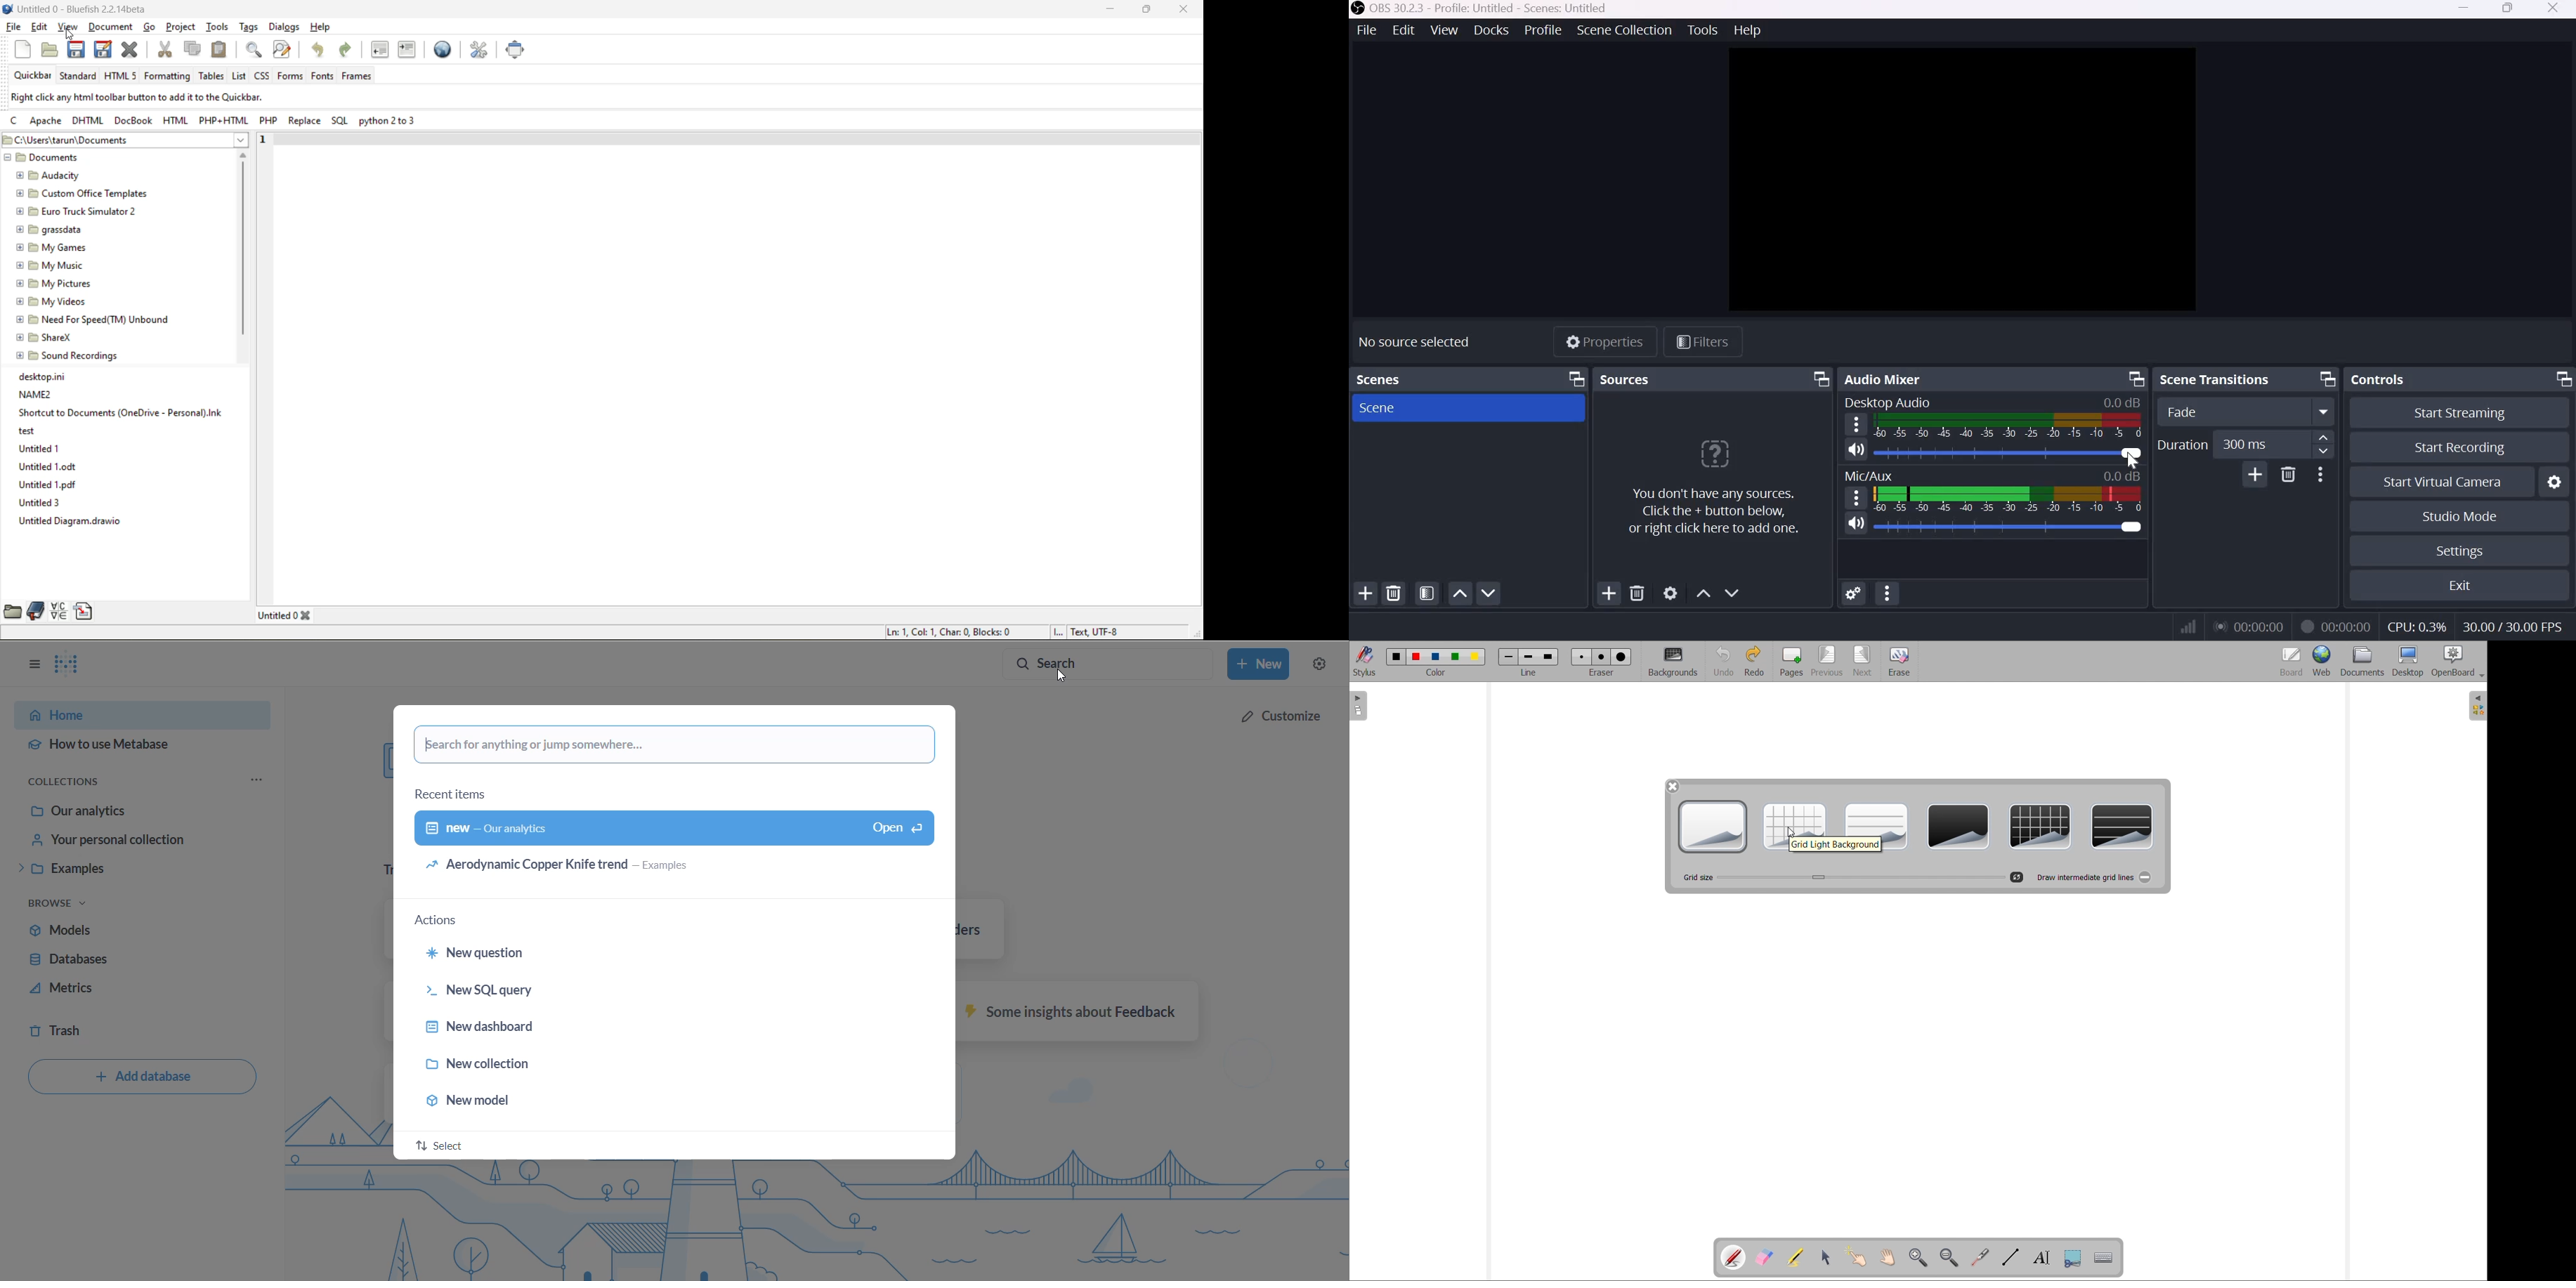 This screenshot has height=1288, width=2576. What do you see at coordinates (2349, 625) in the screenshot?
I see `00:00:00` at bounding box center [2349, 625].